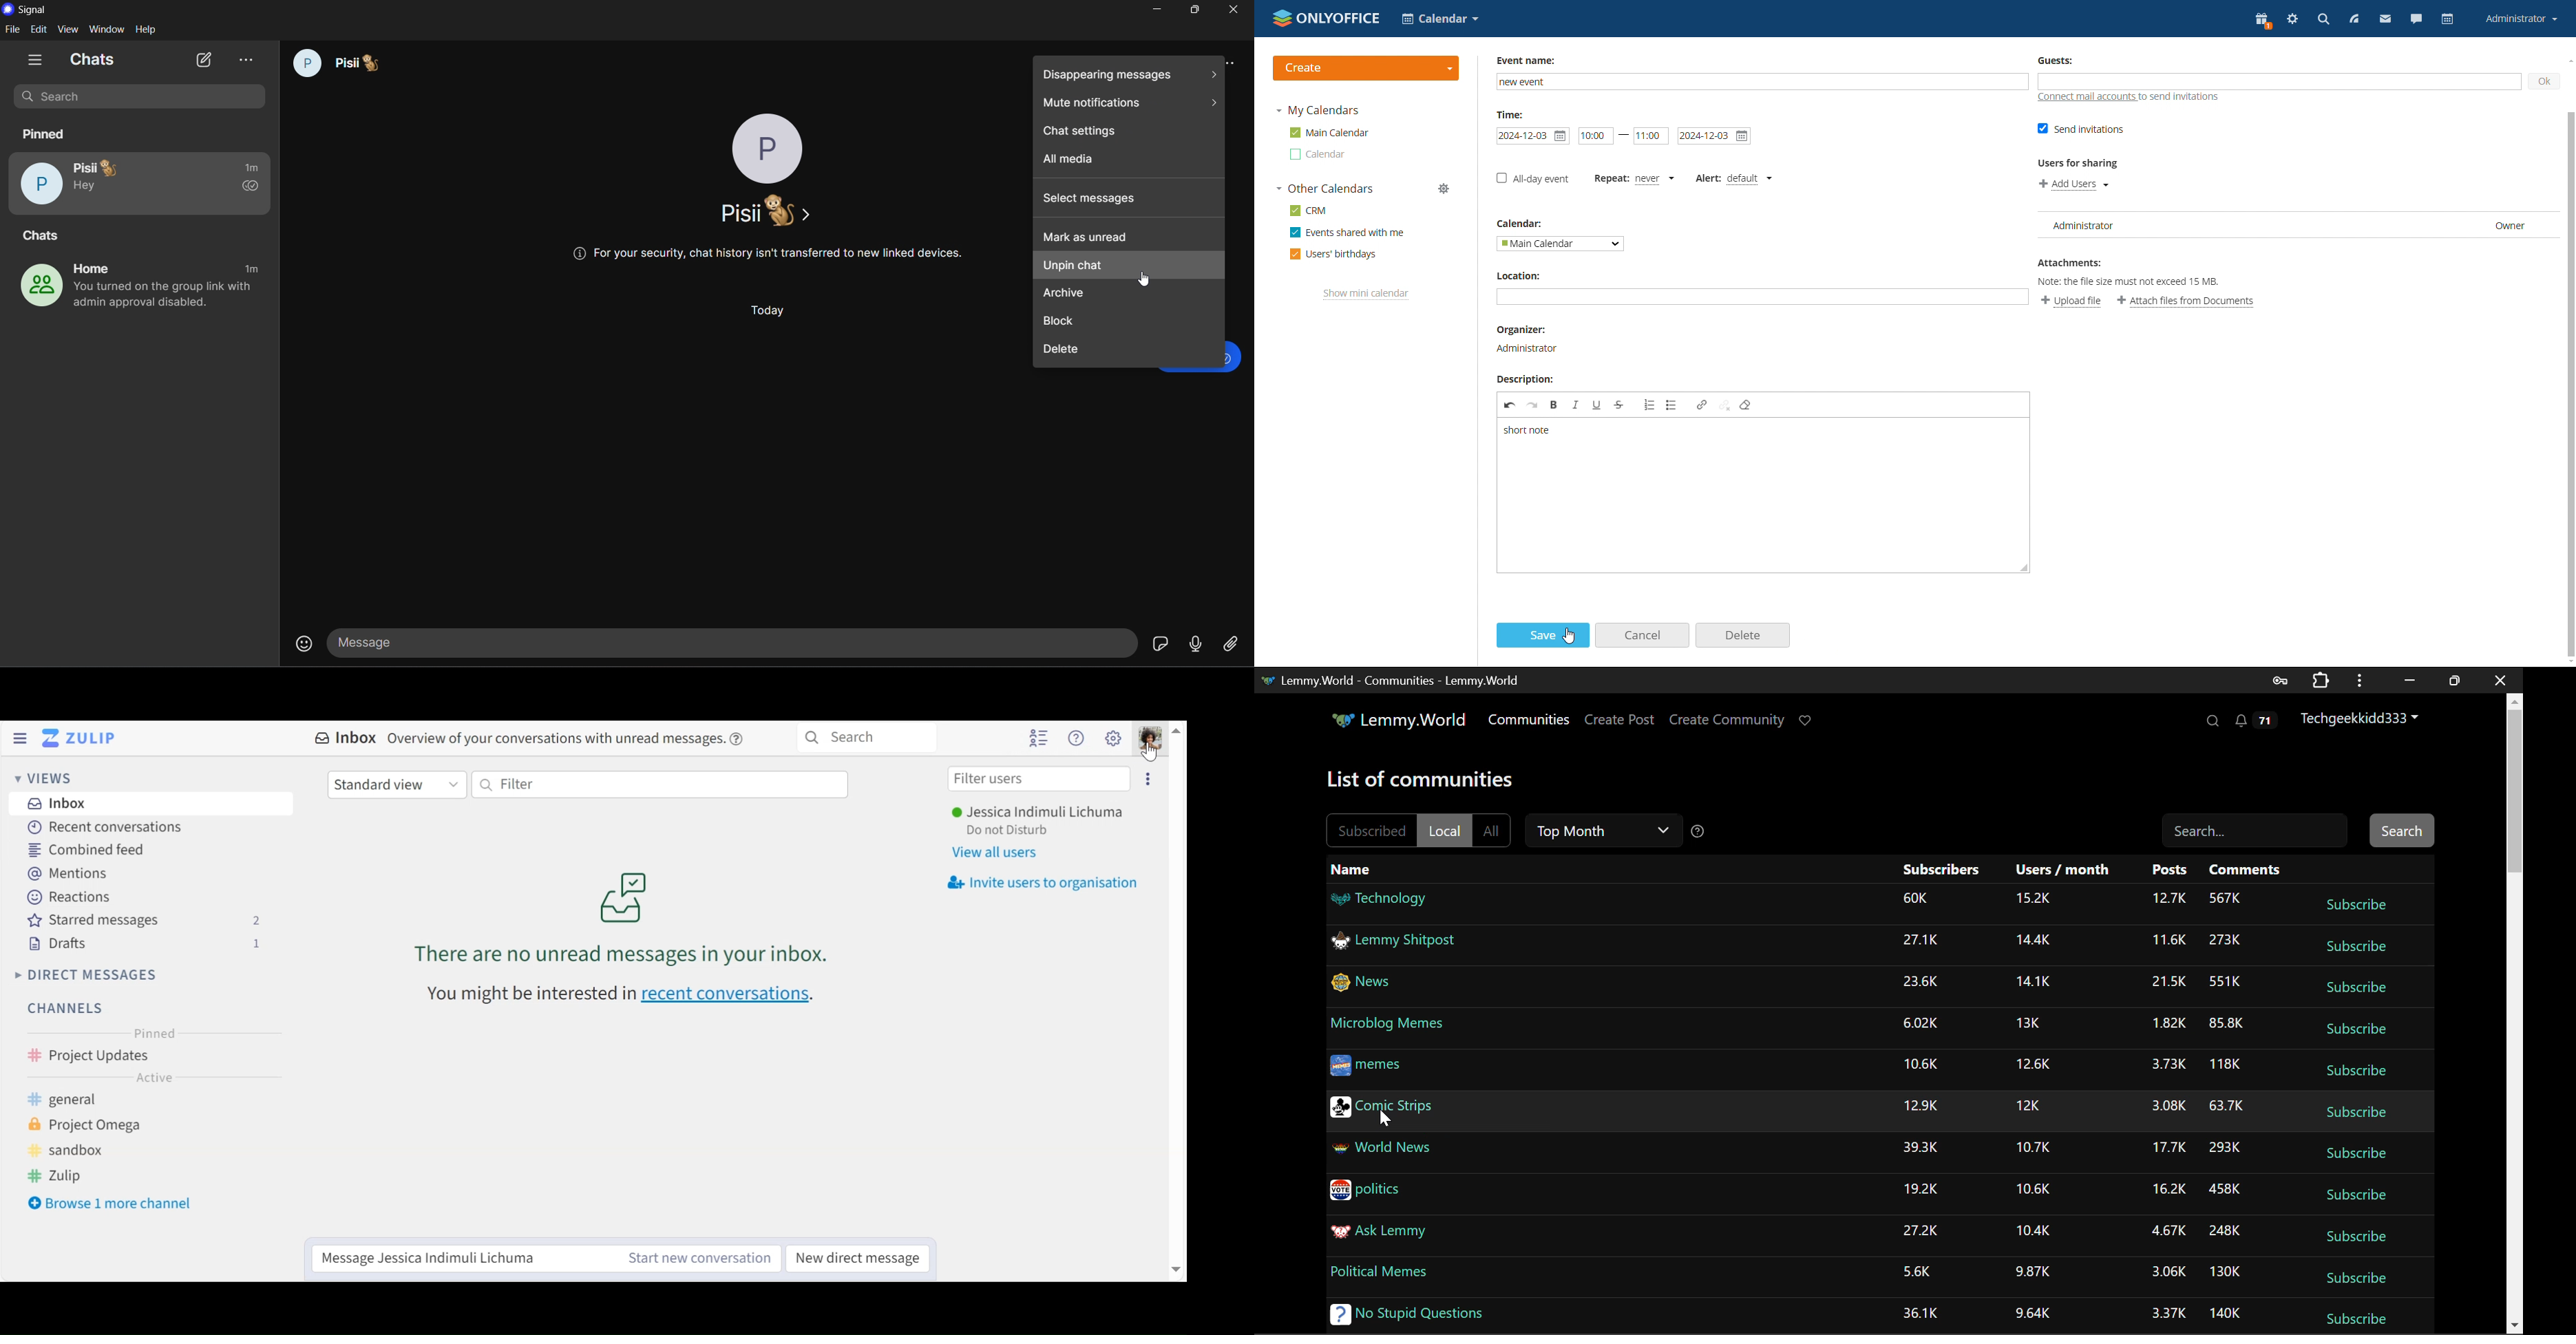 Image resolution: width=2576 pixels, height=1344 pixels. What do you see at coordinates (1671, 405) in the screenshot?
I see `insert/remove bulleted list` at bounding box center [1671, 405].